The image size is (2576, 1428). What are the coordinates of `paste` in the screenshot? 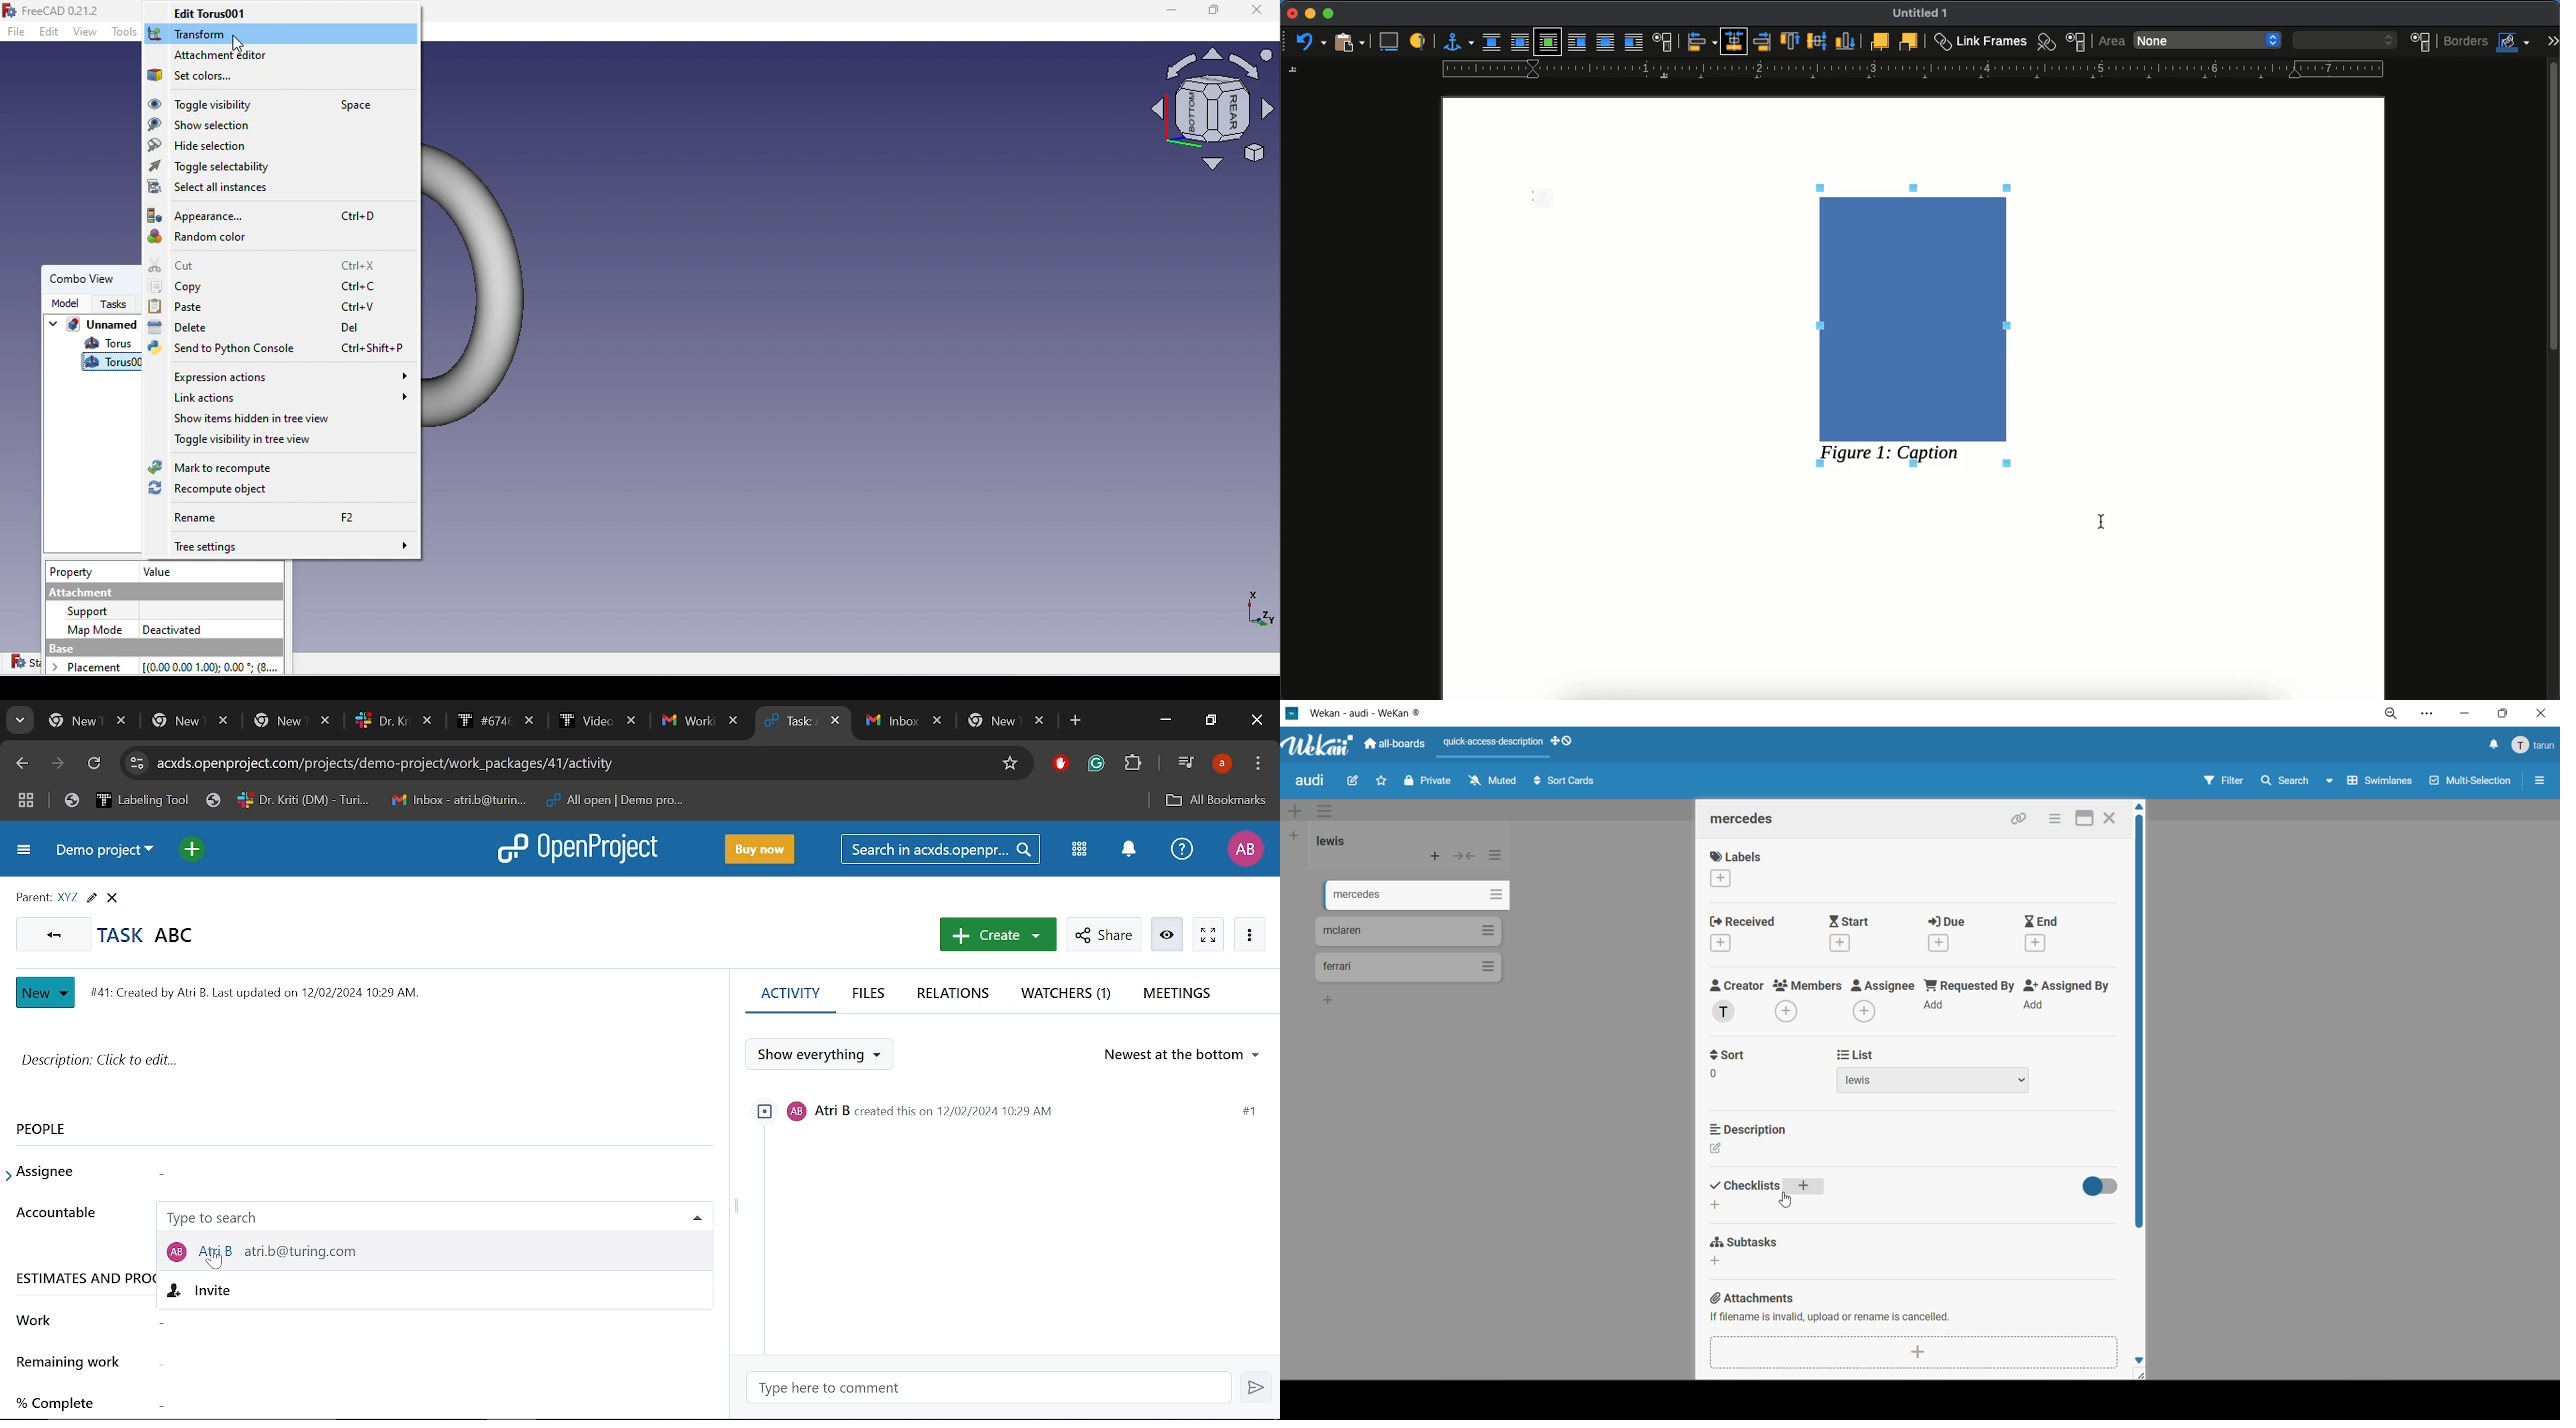 It's located at (1350, 42).